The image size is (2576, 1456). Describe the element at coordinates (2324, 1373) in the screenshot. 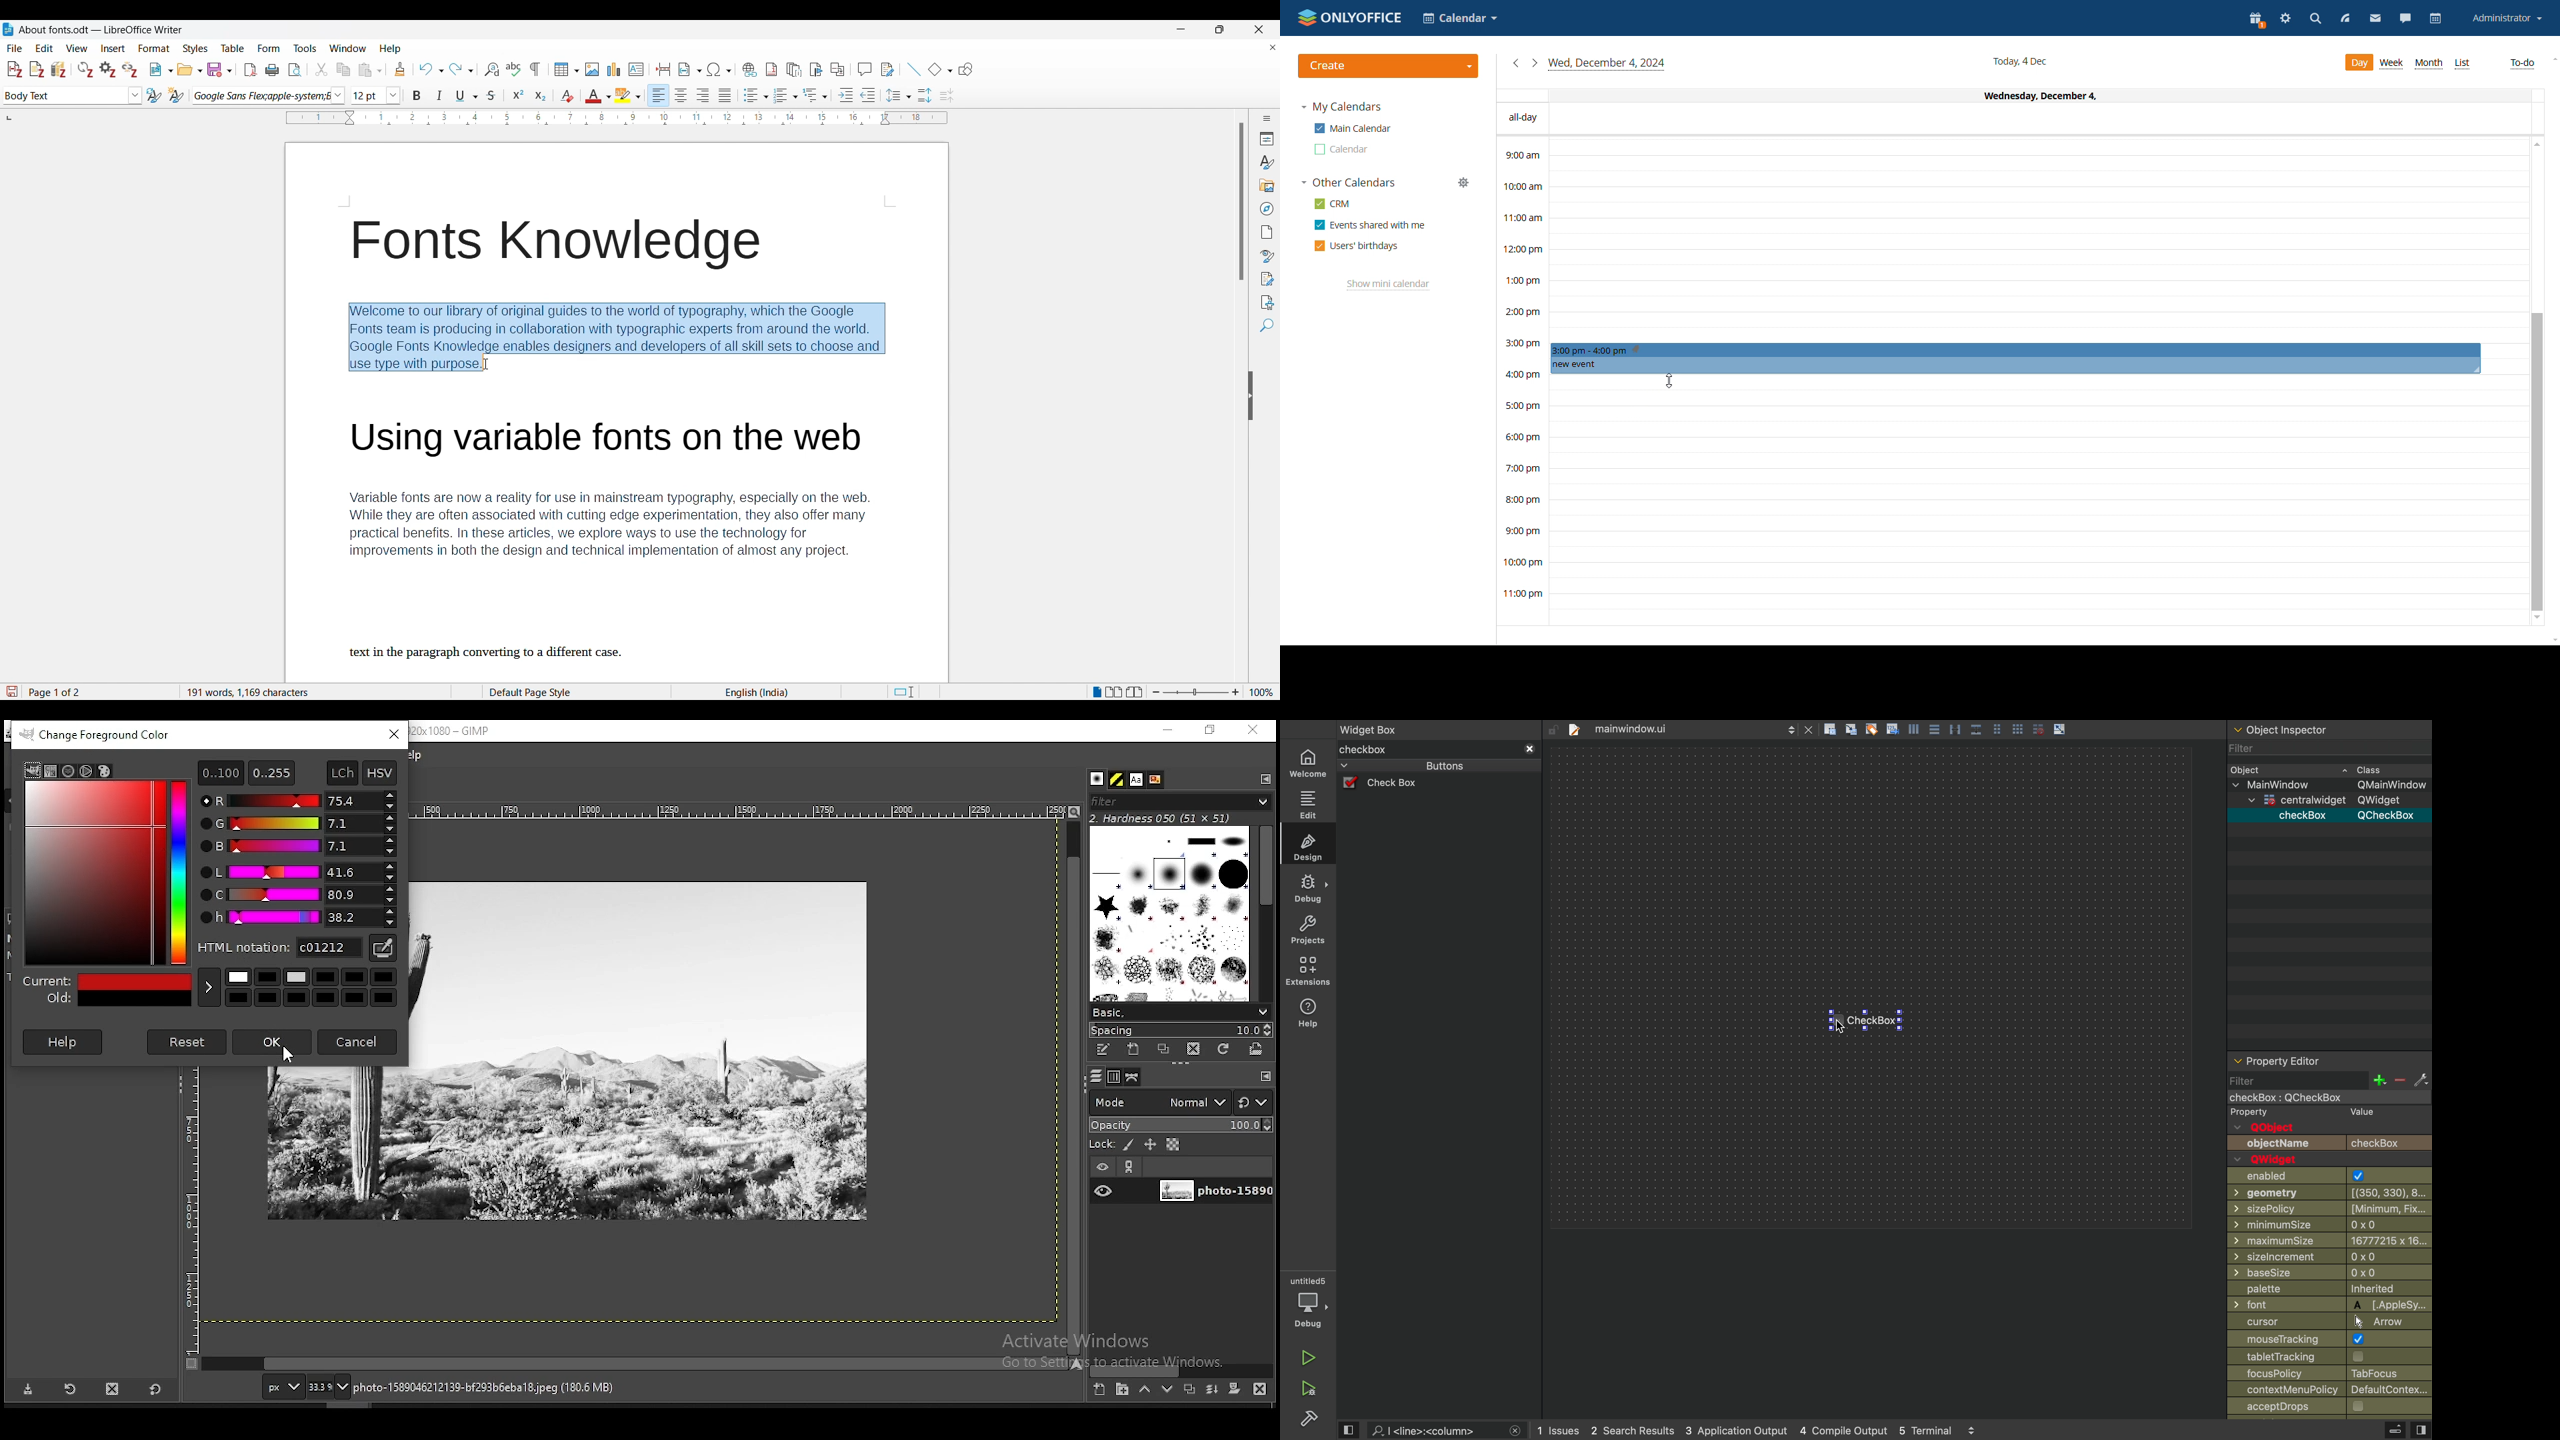

I see `focus policy` at that location.